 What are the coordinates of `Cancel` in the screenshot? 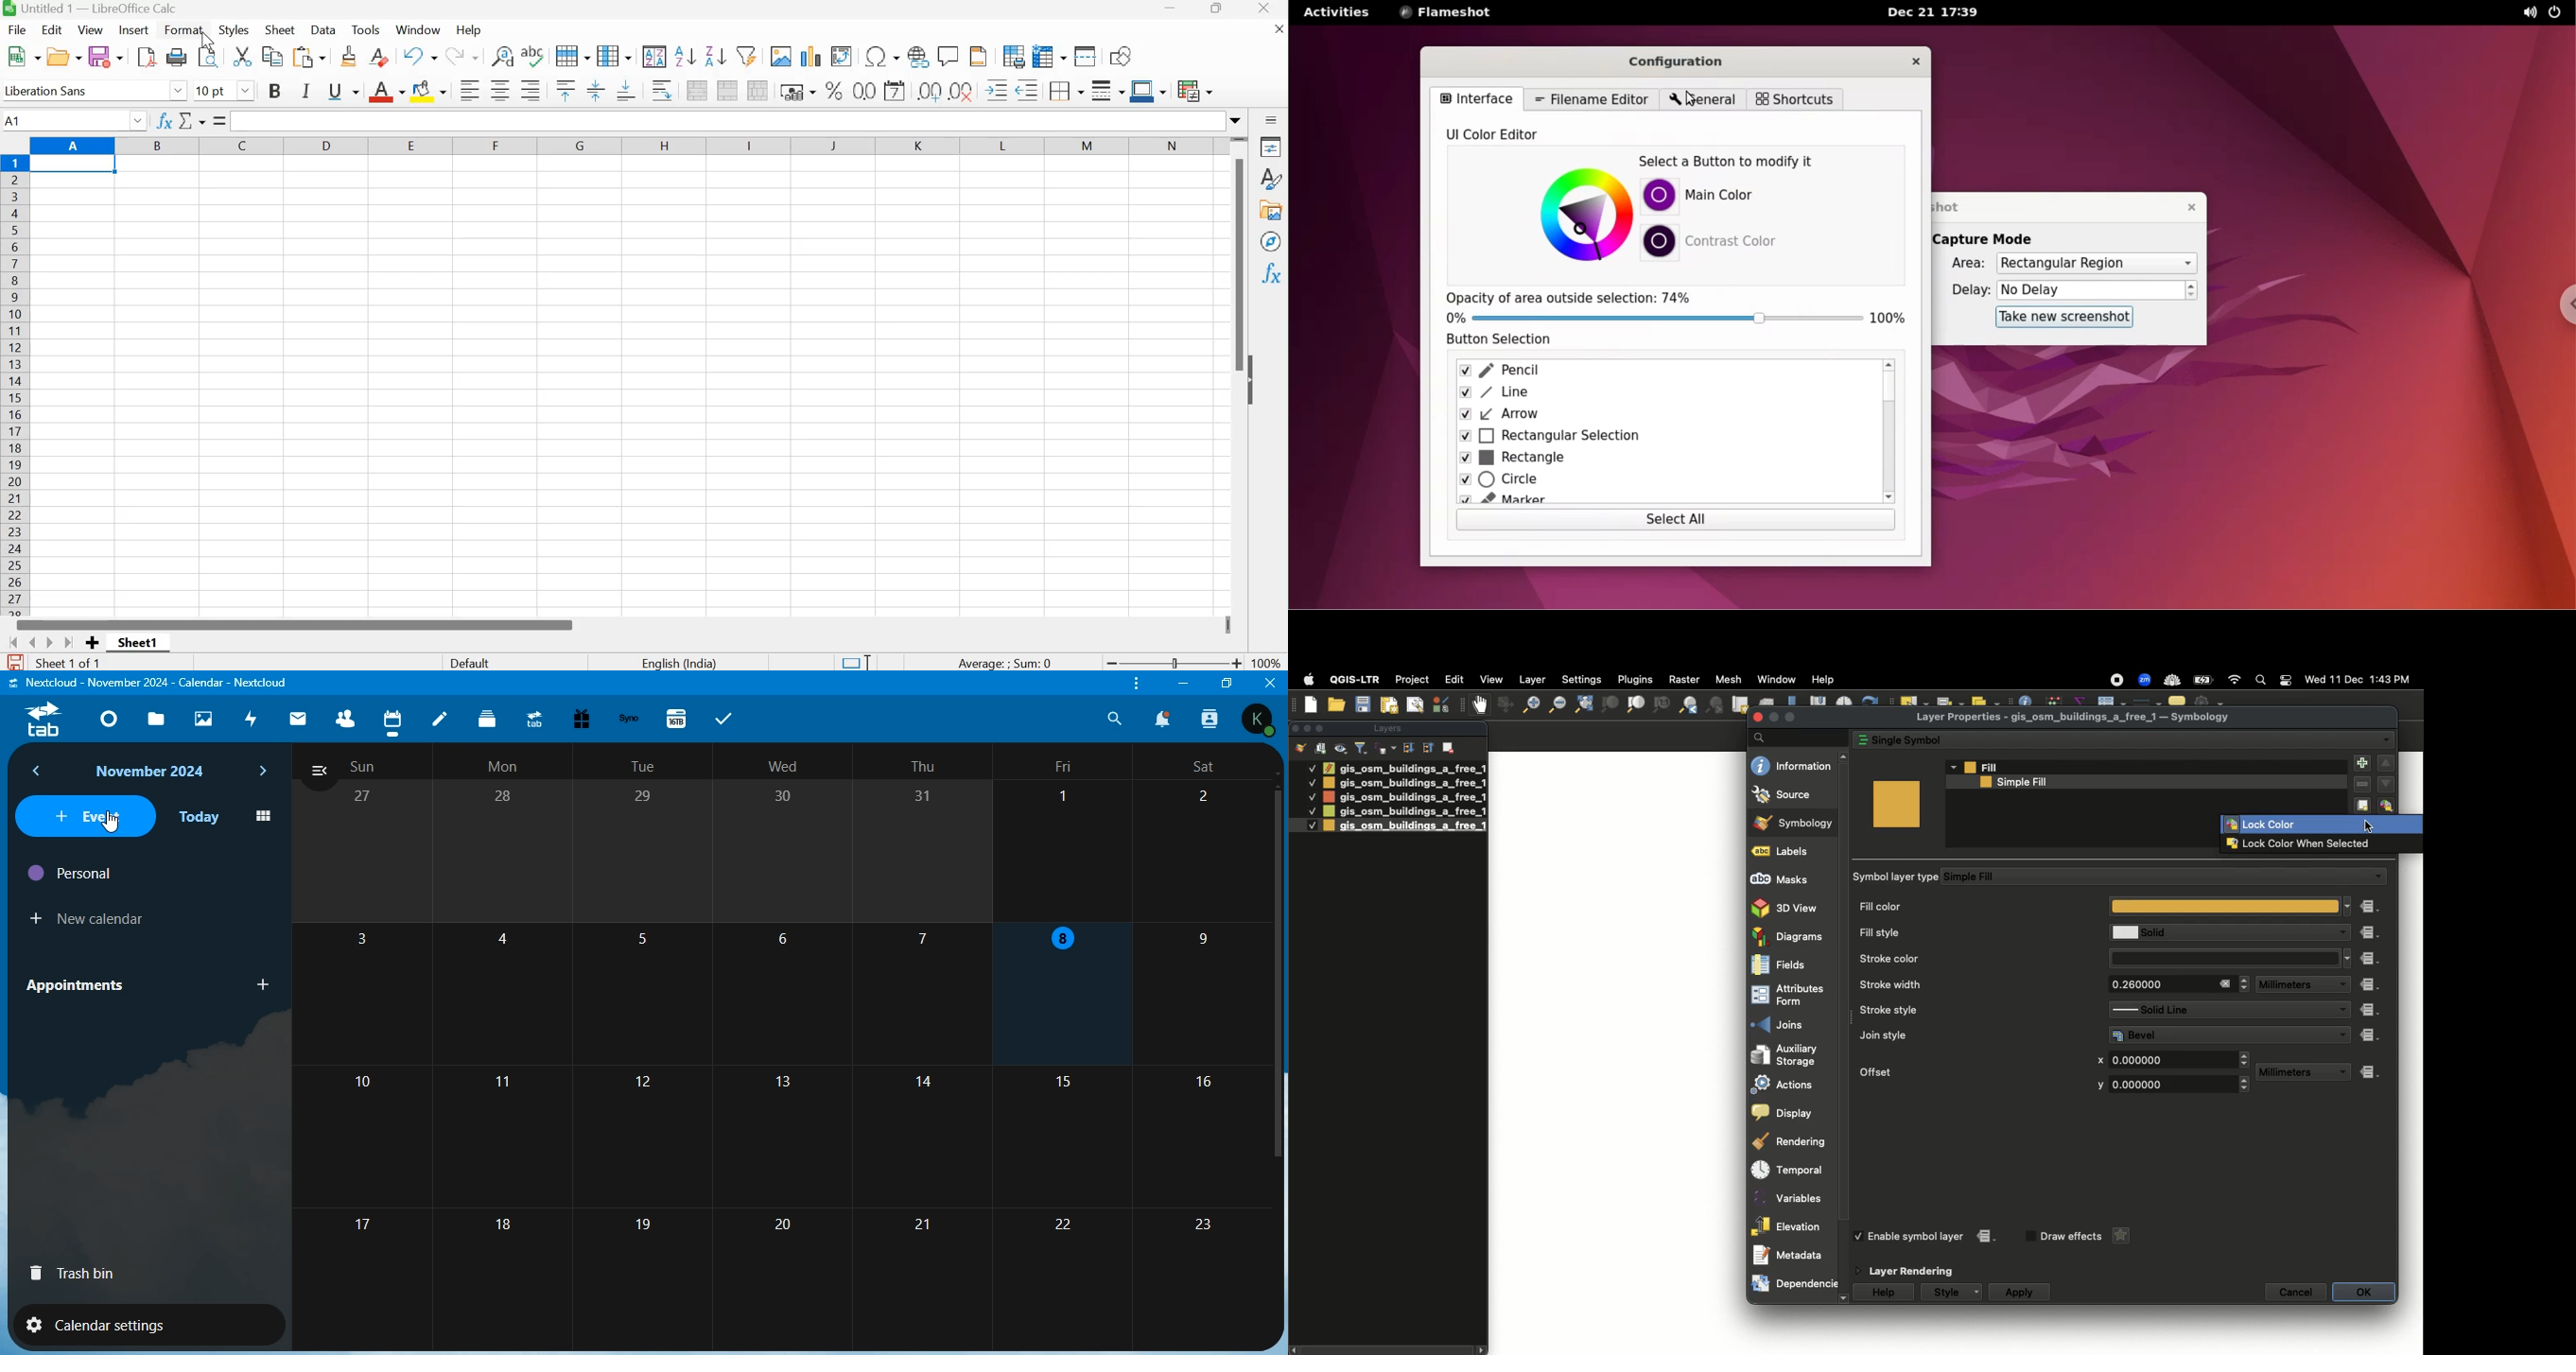 It's located at (2297, 1292).